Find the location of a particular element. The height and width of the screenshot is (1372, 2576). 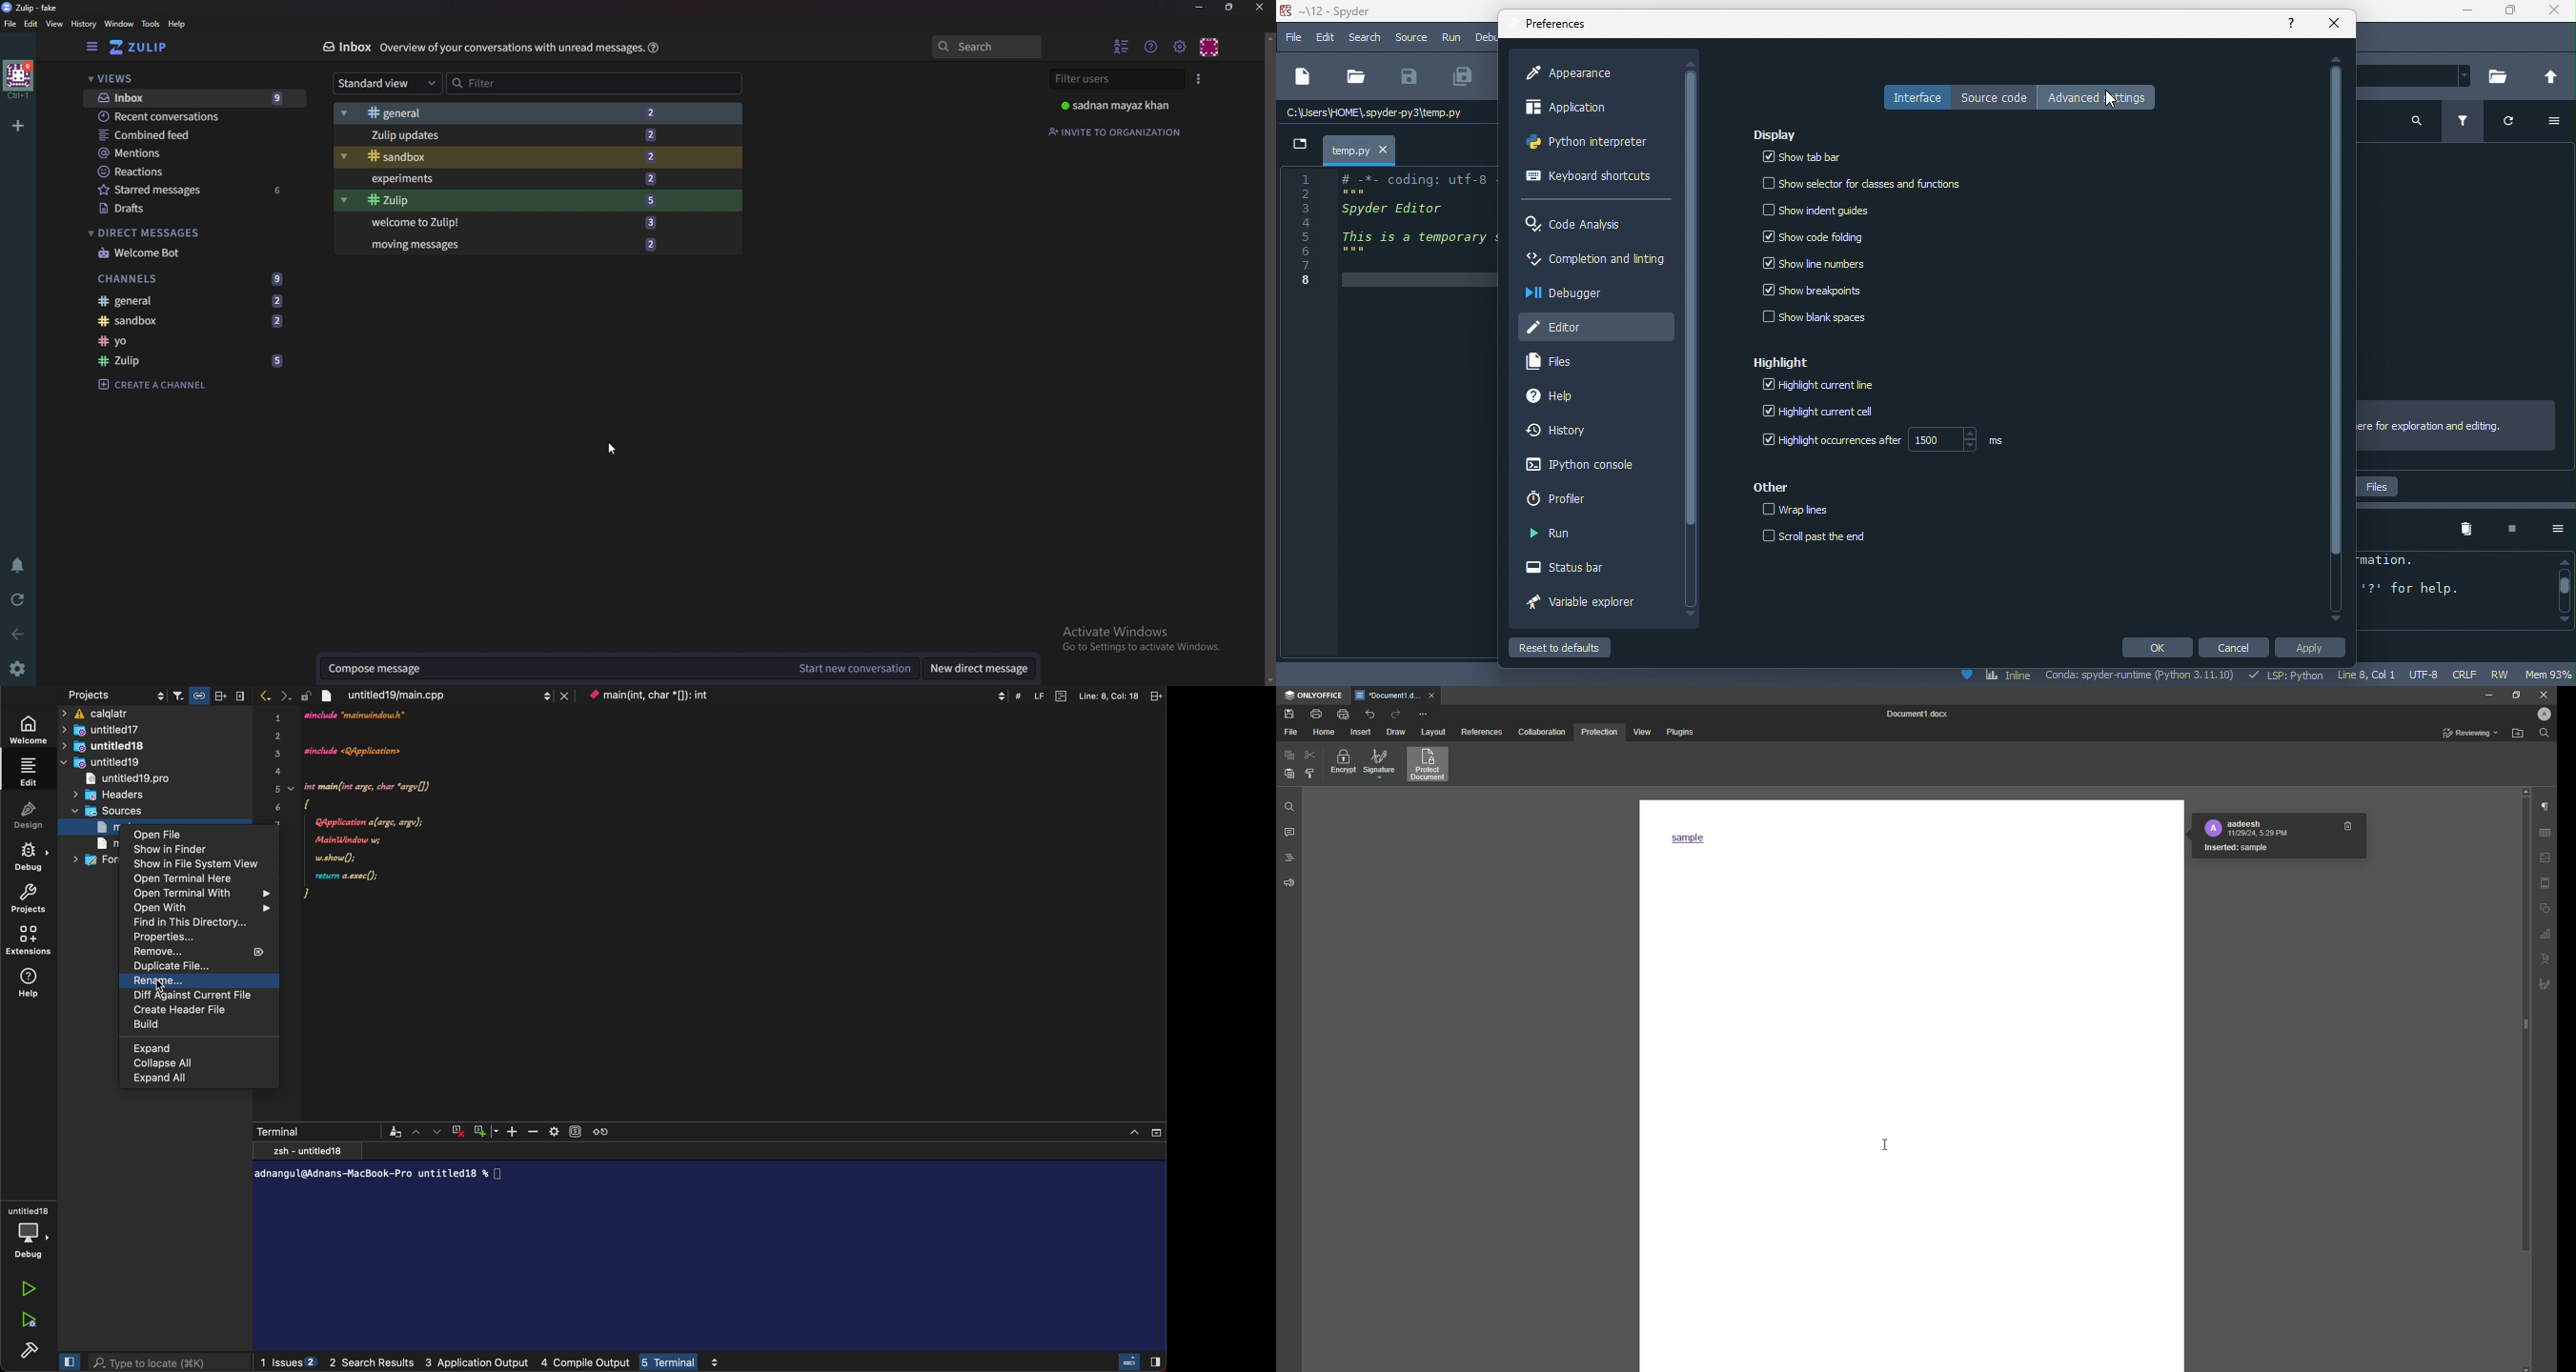

Minus is located at coordinates (533, 1131).